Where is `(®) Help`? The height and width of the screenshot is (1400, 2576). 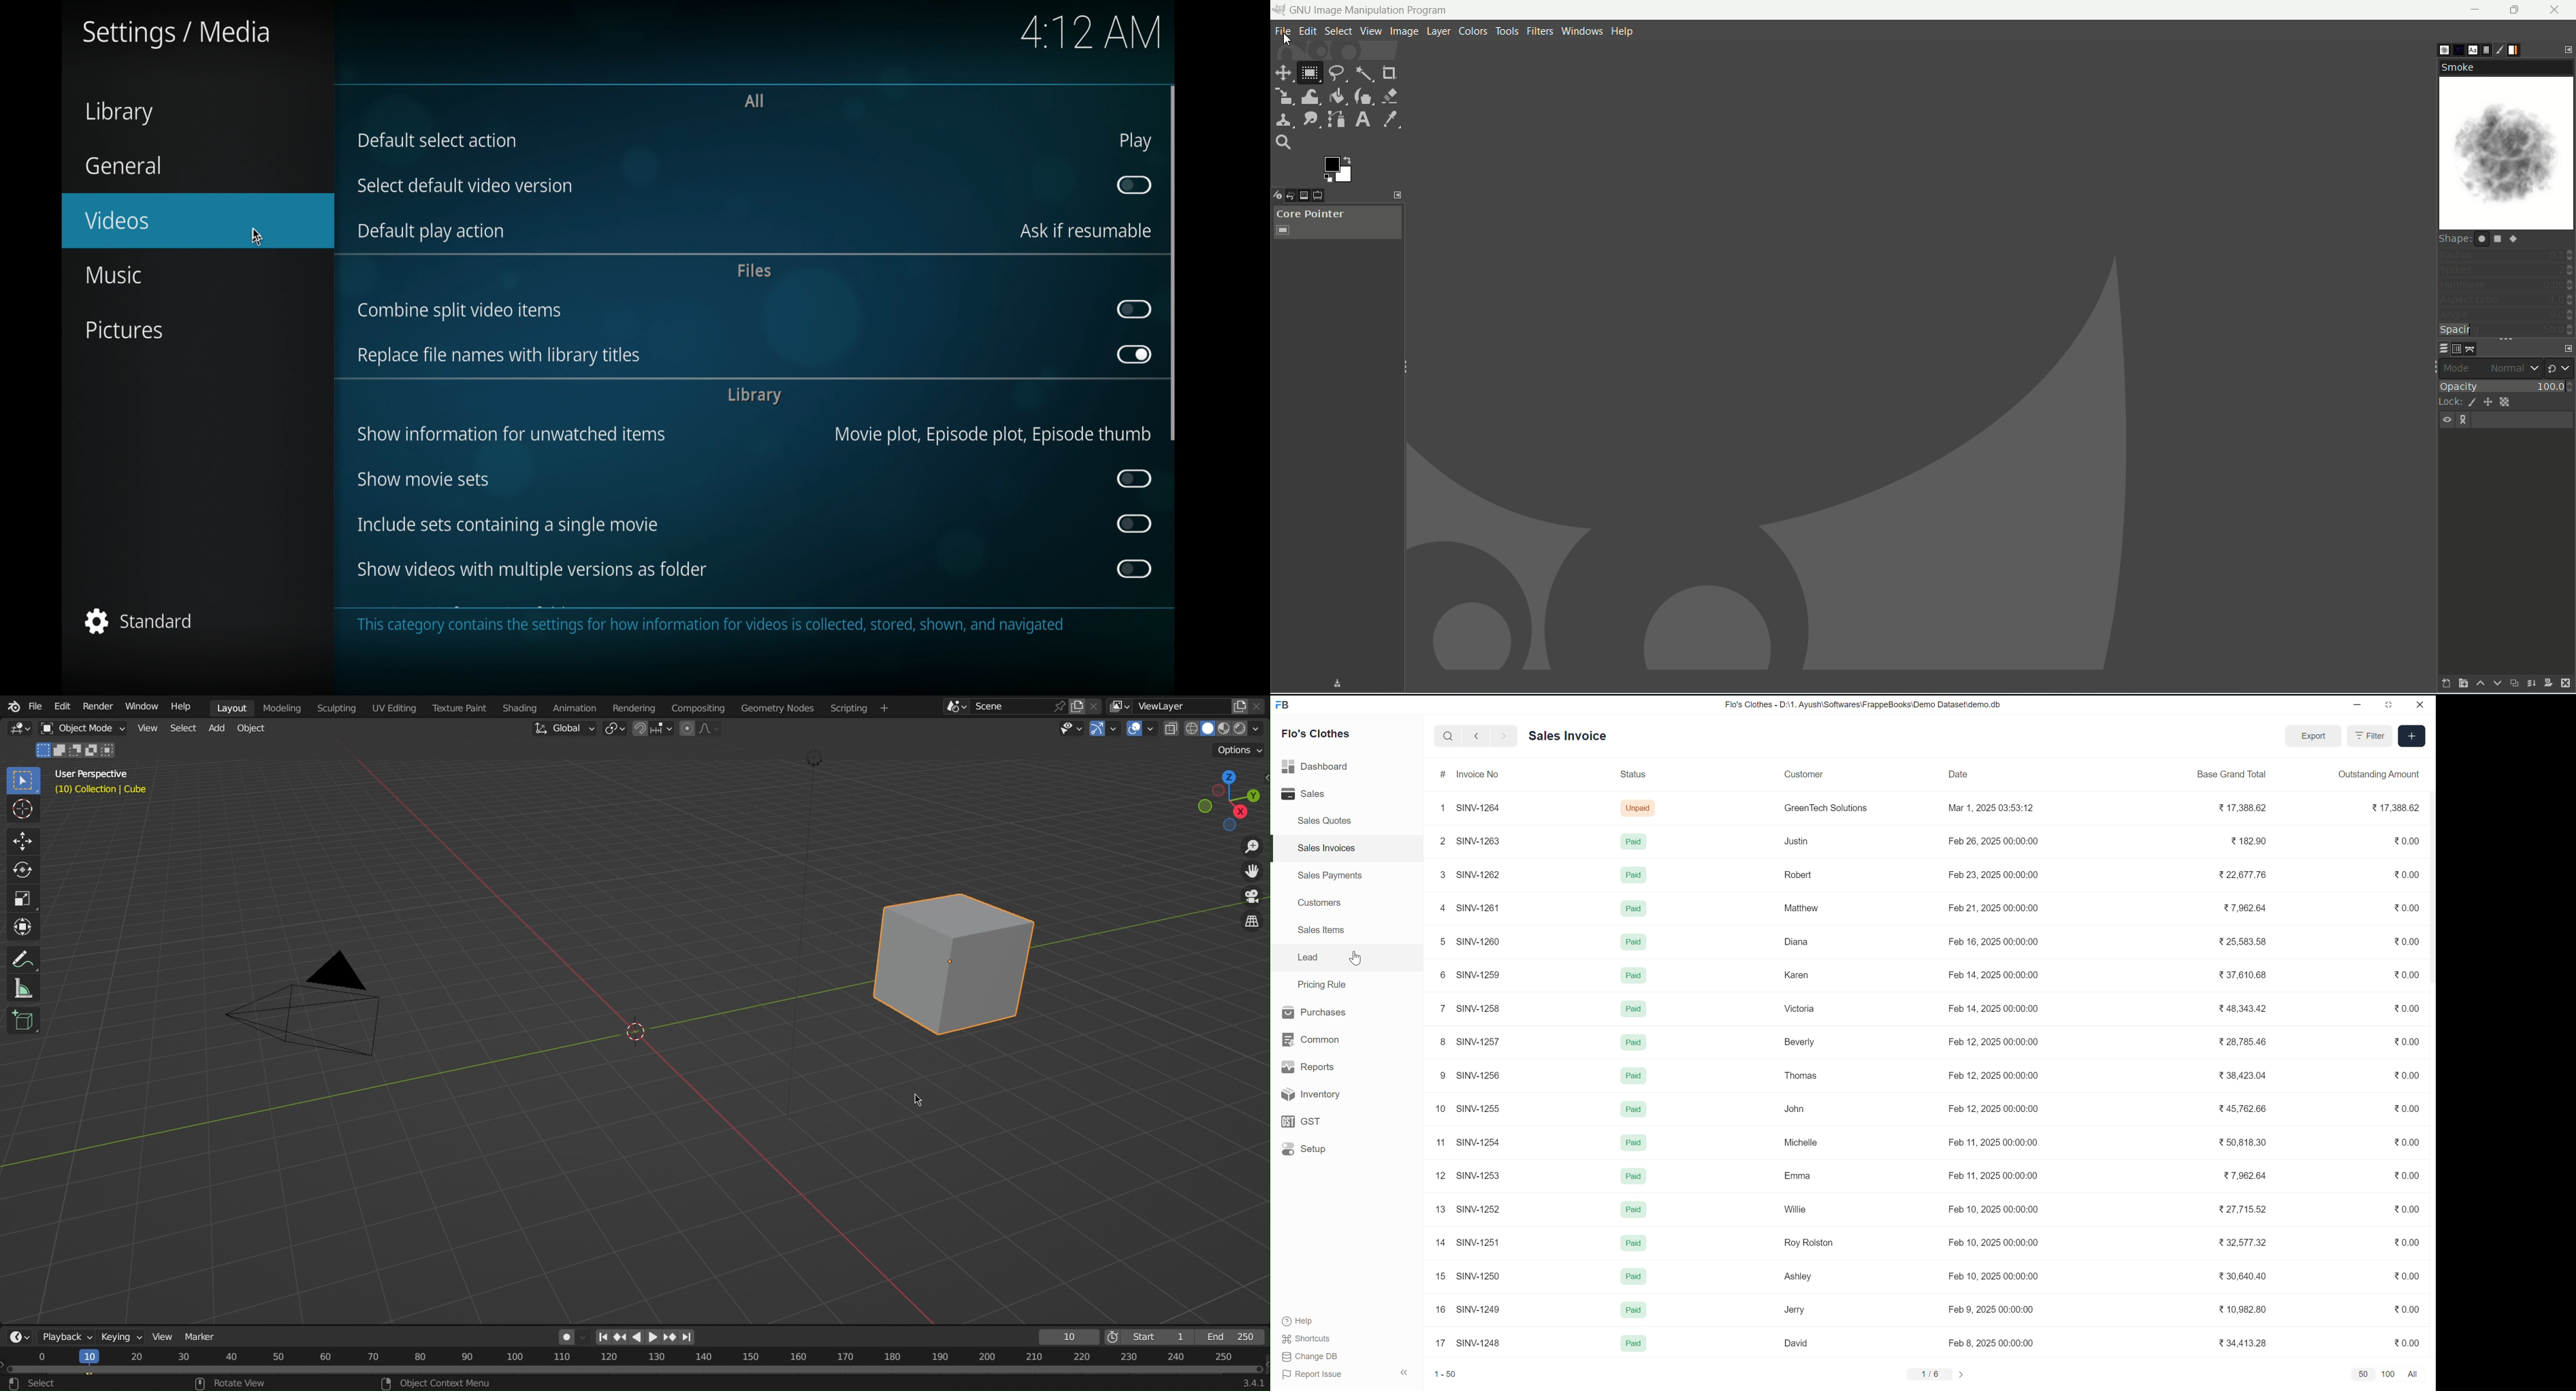
(®) Help is located at coordinates (1303, 1319).